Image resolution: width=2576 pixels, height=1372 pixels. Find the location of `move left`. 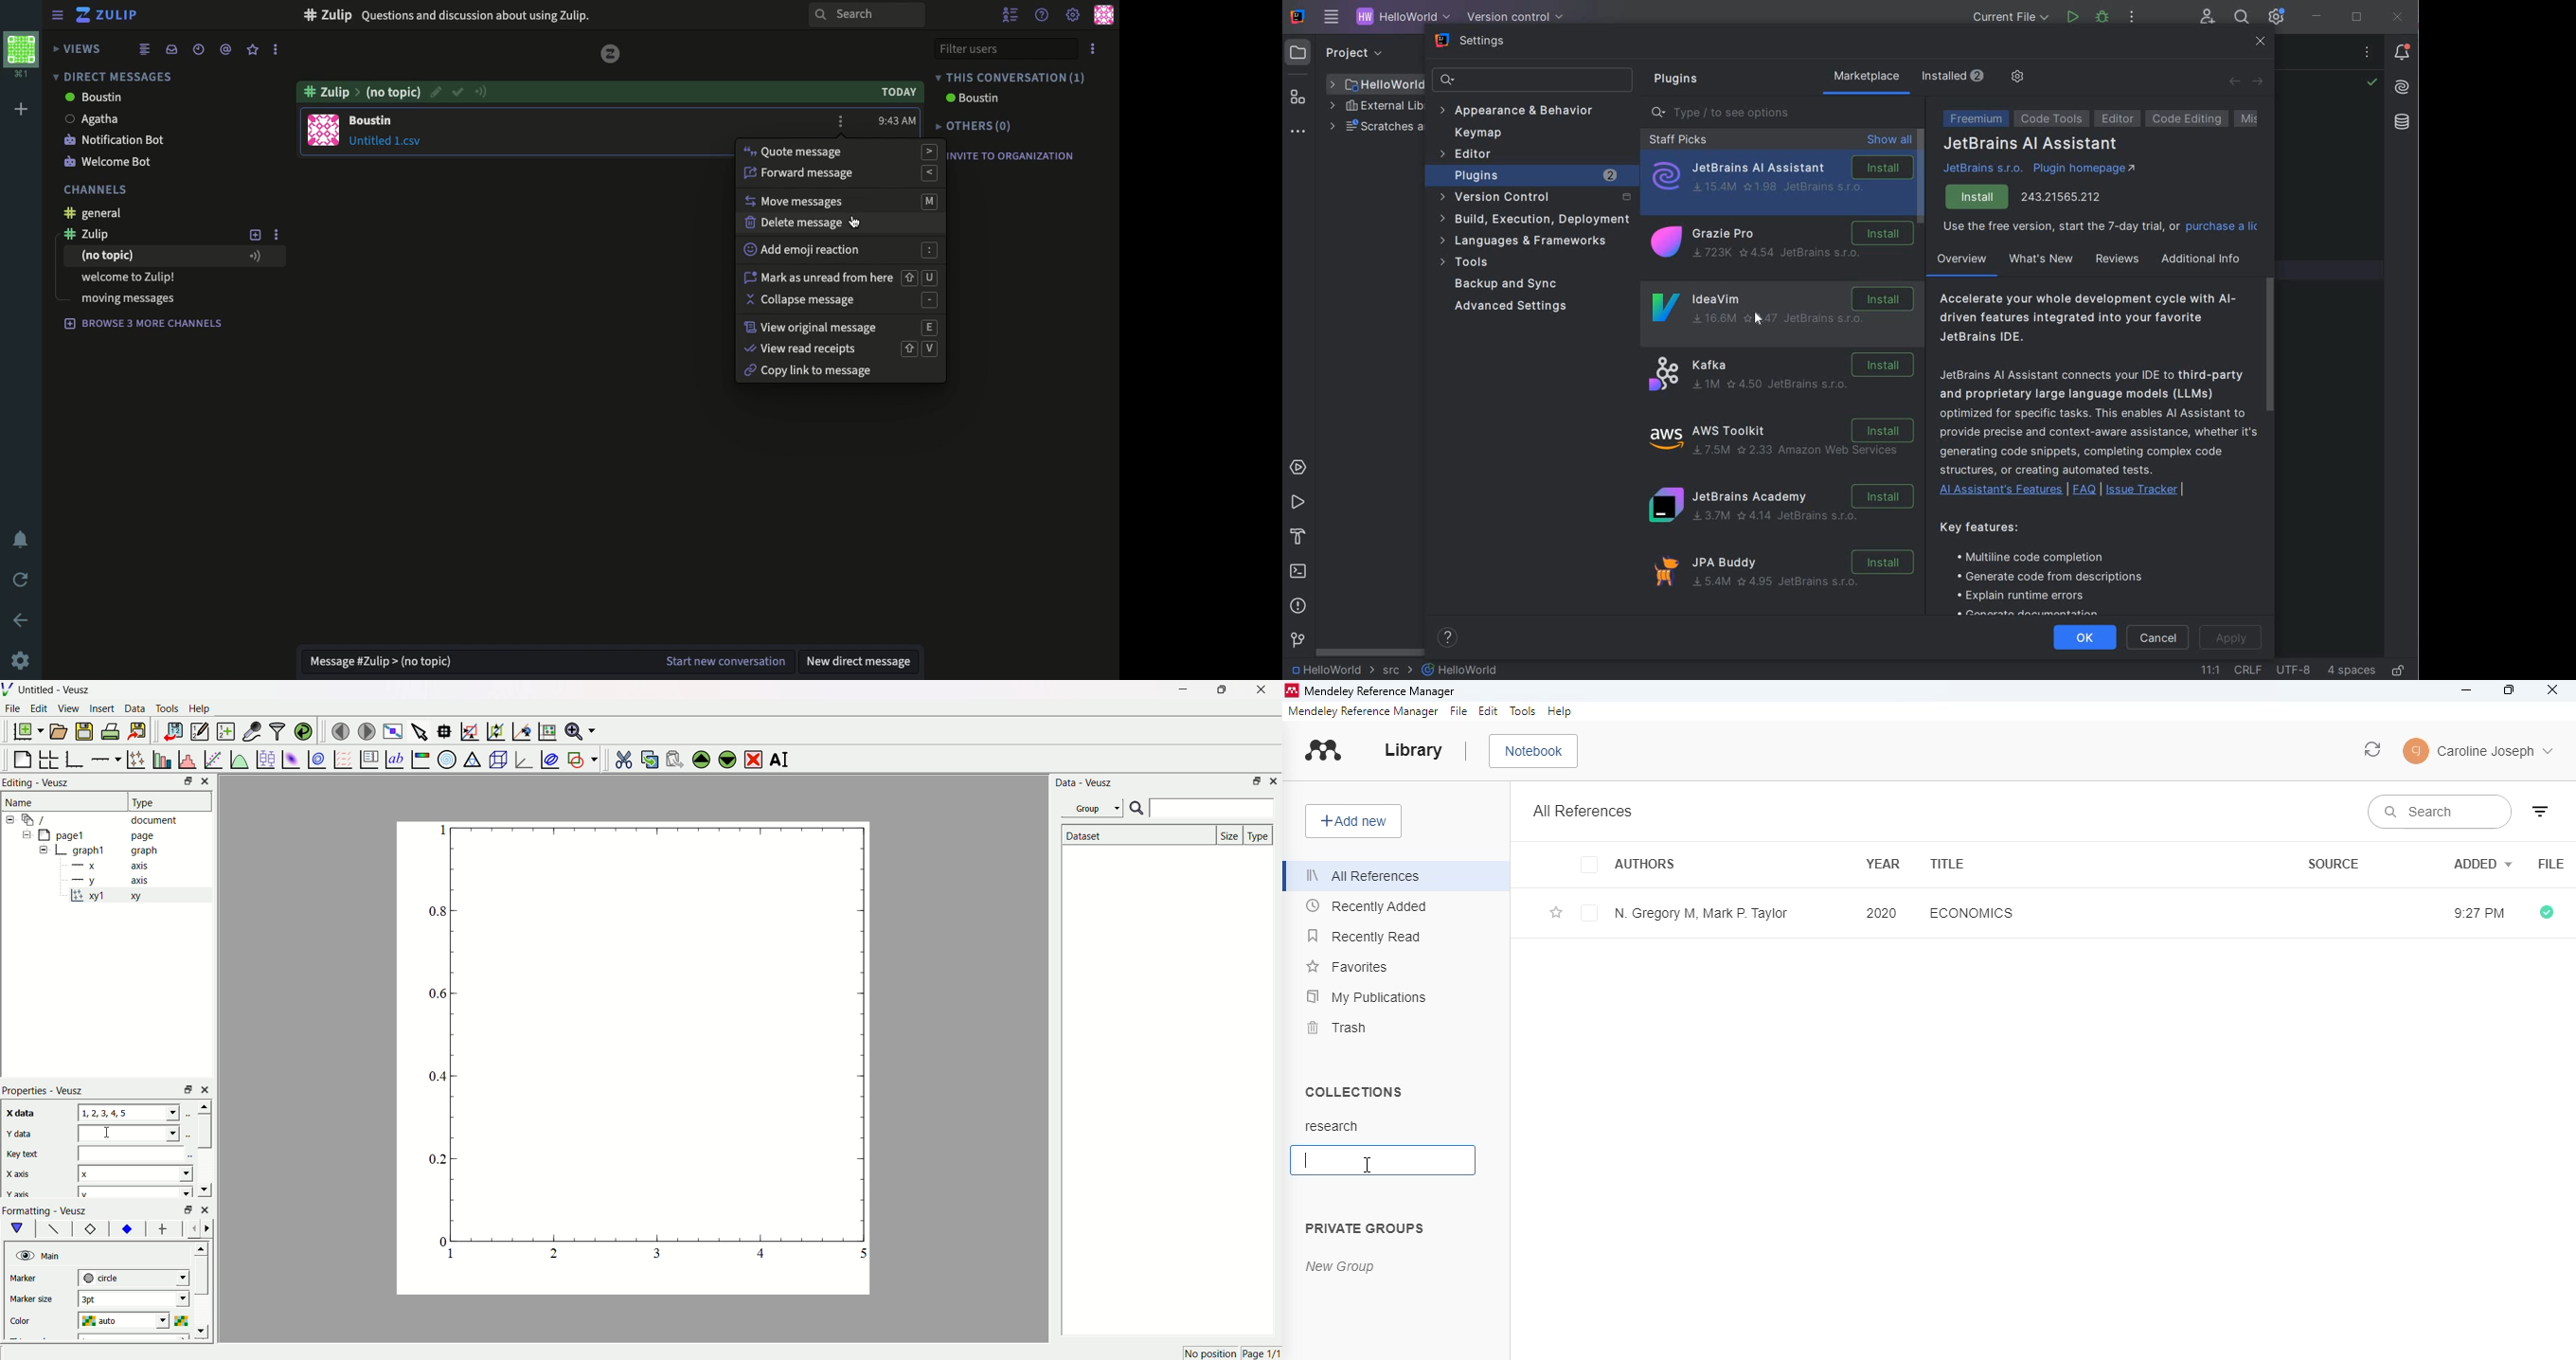

move left is located at coordinates (195, 1228).